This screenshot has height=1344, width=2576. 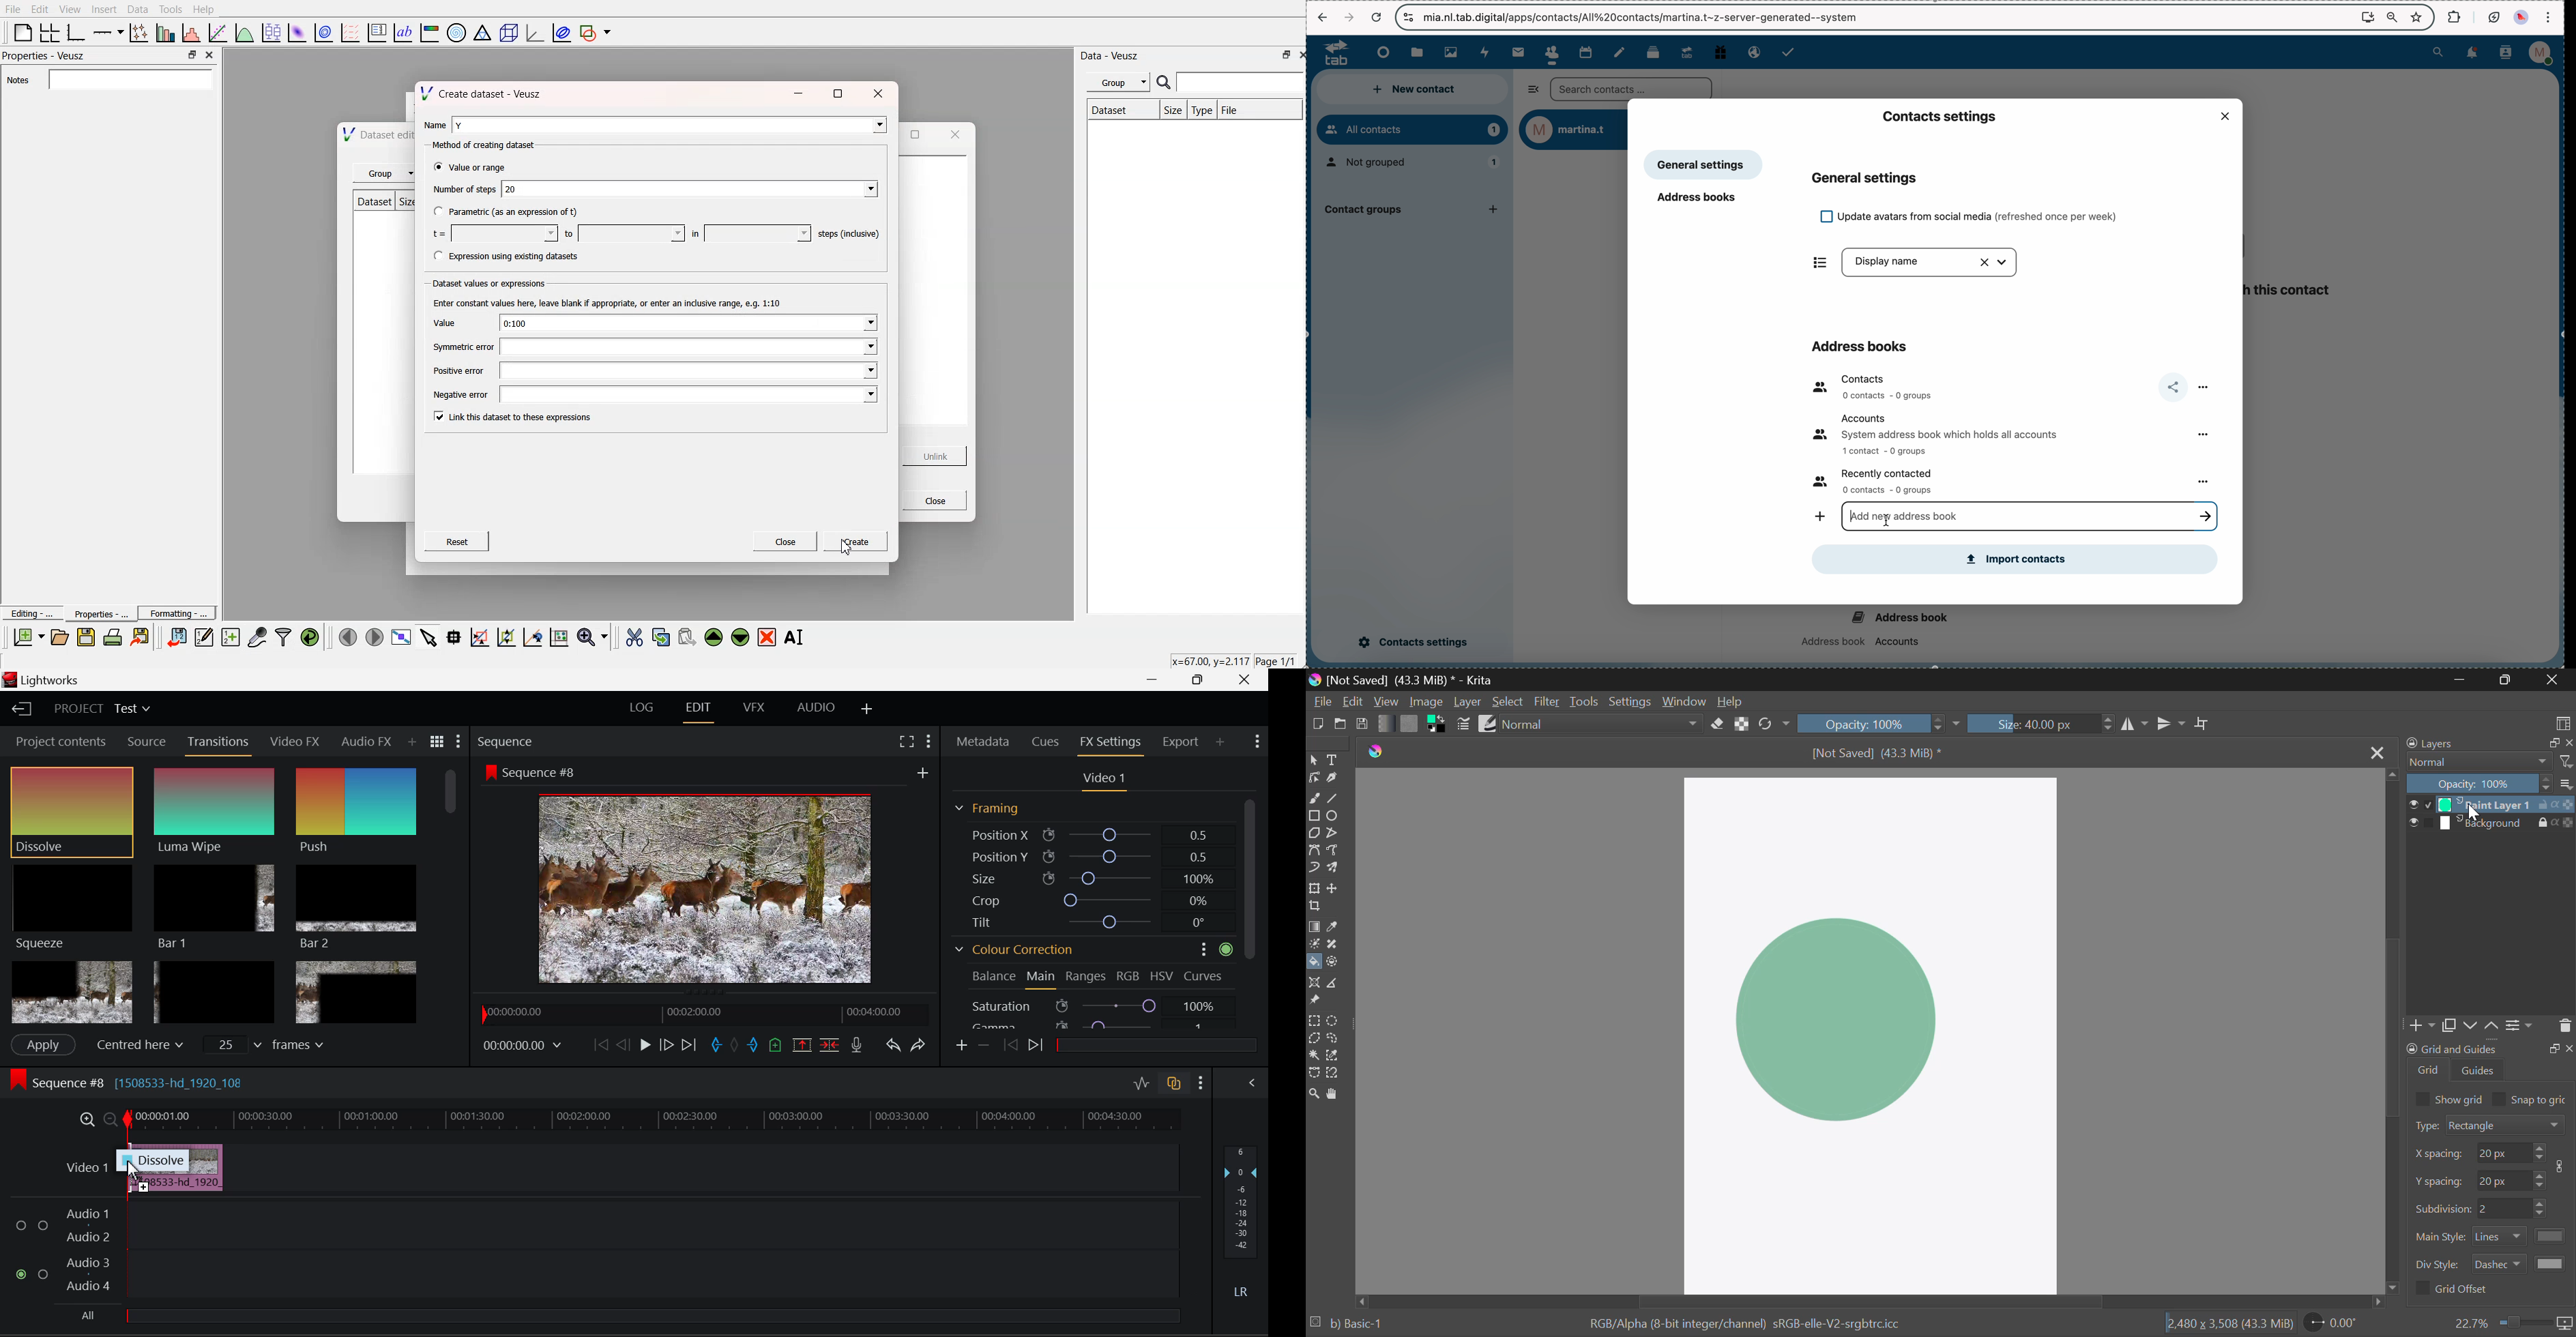 What do you see at coordinates (2227, 1324) in the screenshot?
I see `Document Dimensions` at bounding box center [2227, 1324].